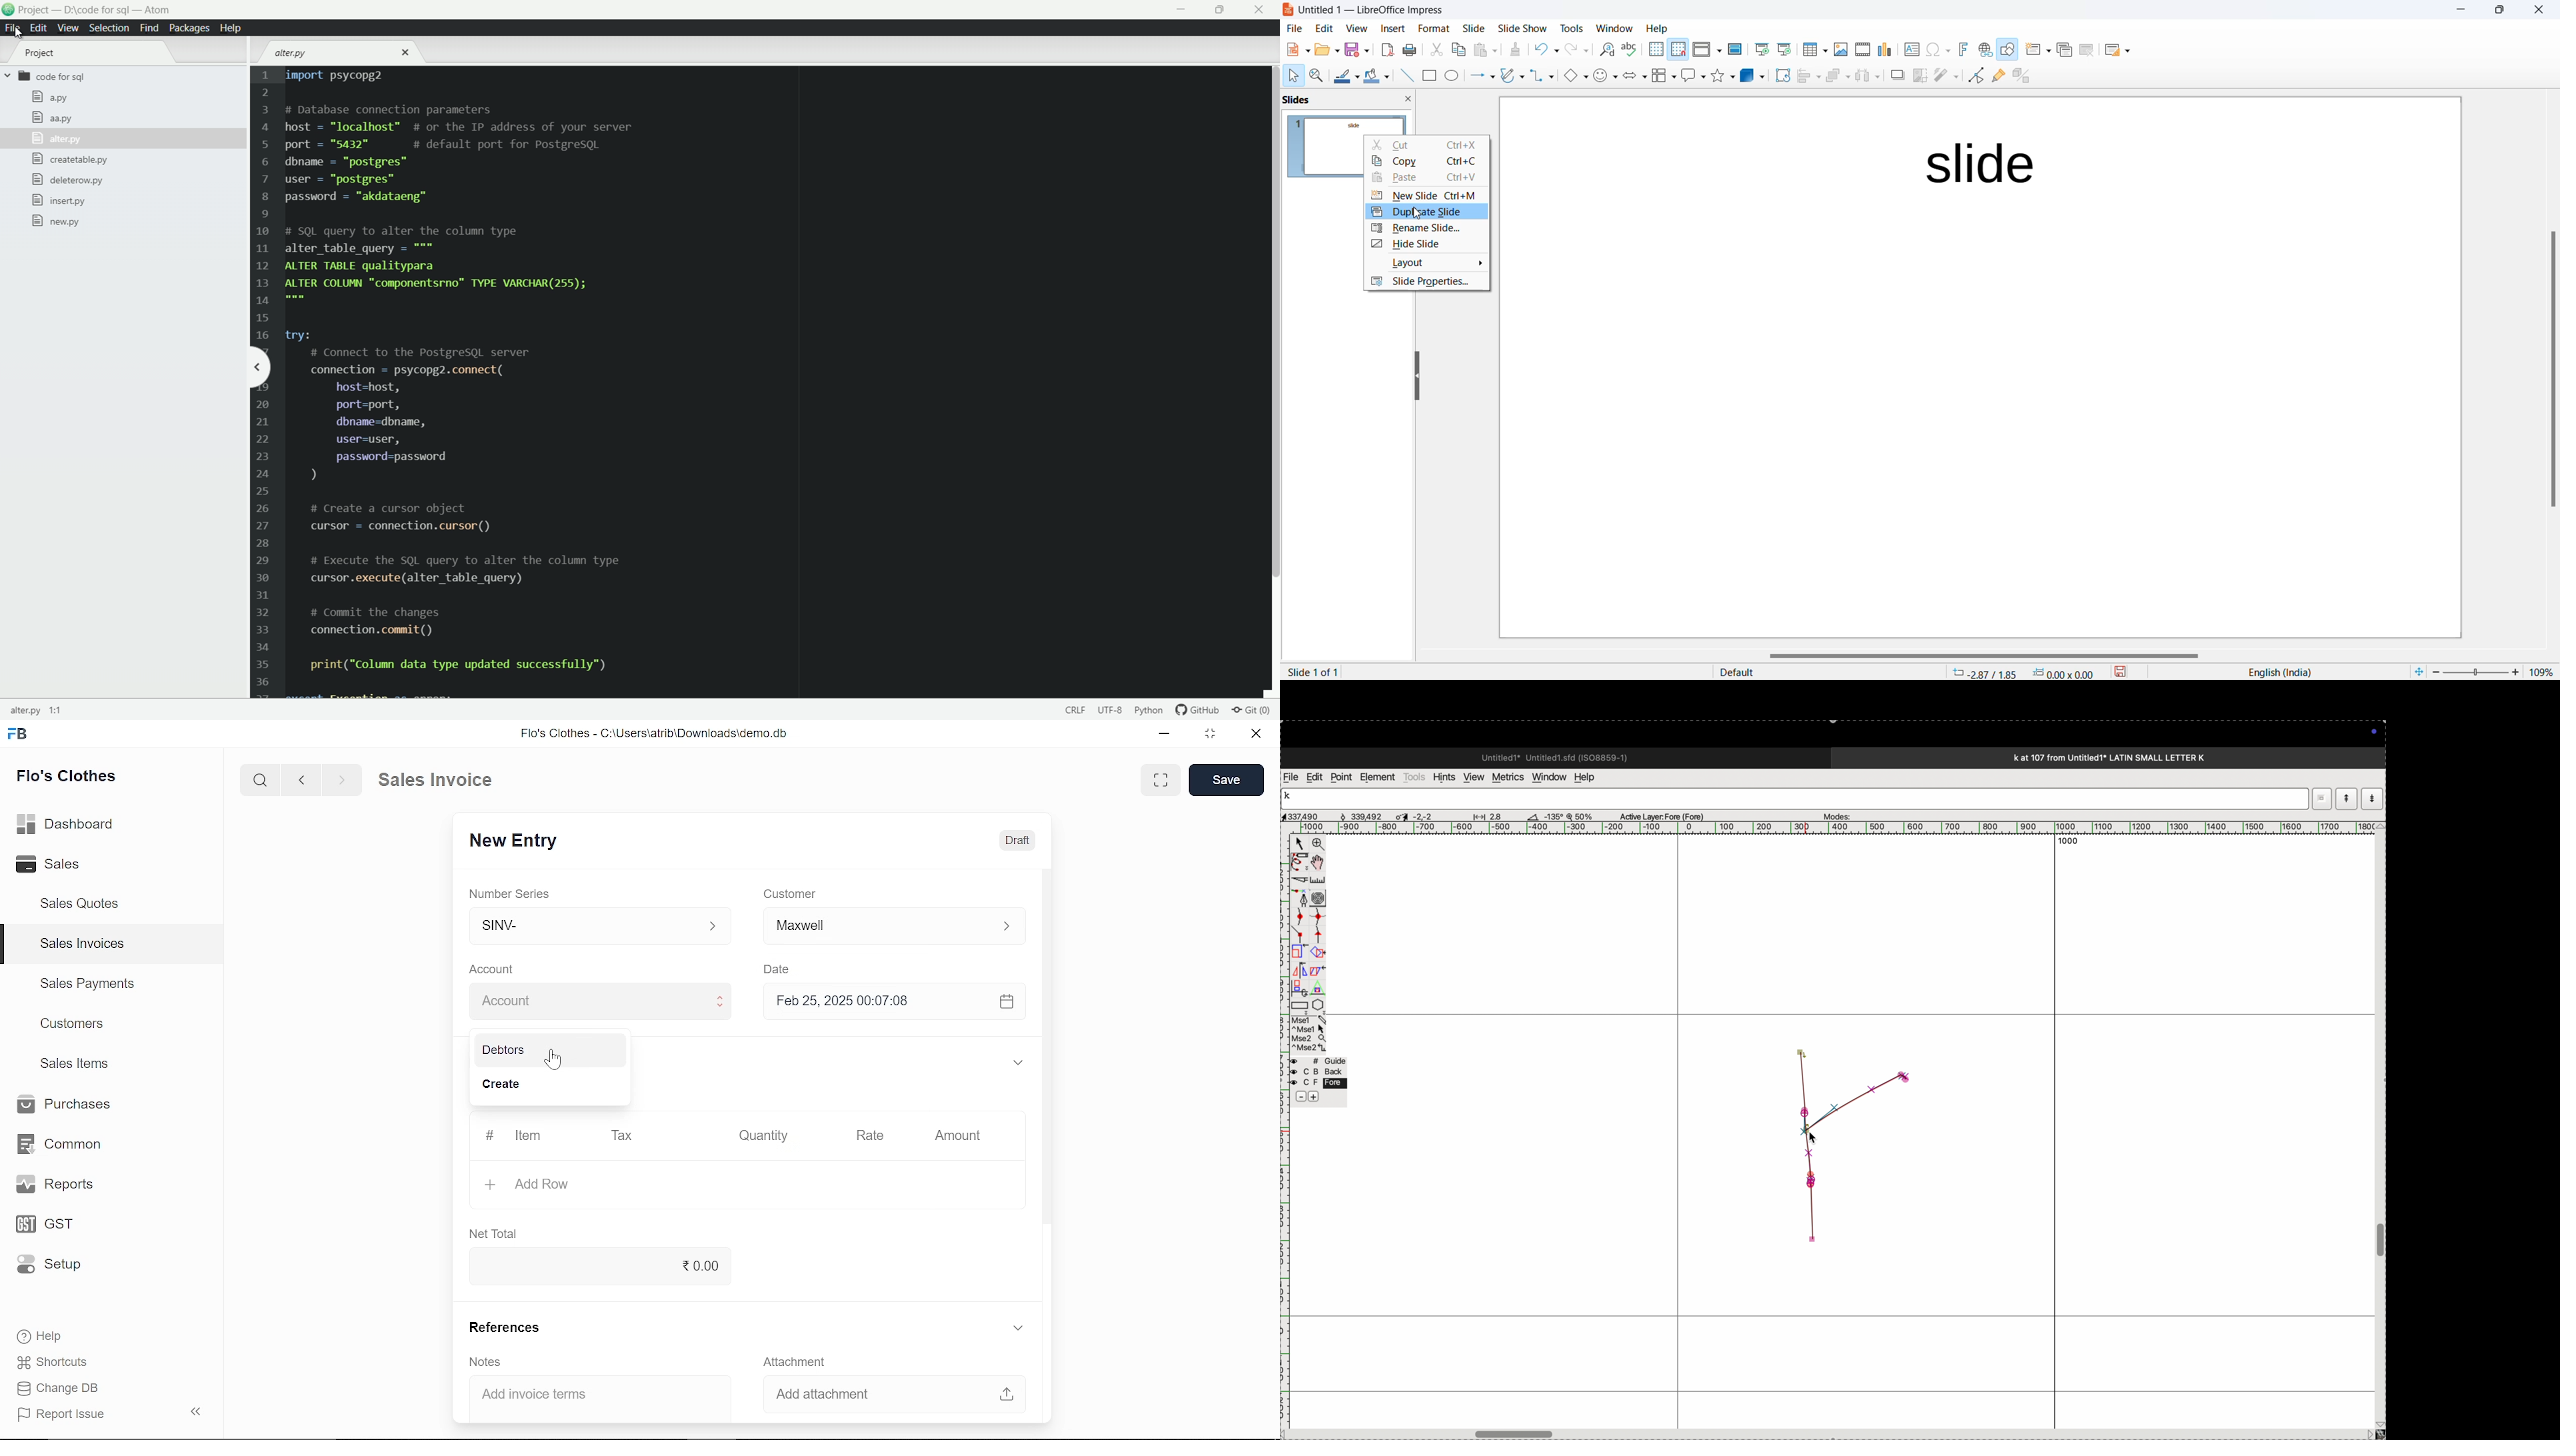 The width and height of the screenshot is (2576, 1456). Describe the element at coordinates (1783, 51) in the screenshot. I see `Start from current slide` at that location.